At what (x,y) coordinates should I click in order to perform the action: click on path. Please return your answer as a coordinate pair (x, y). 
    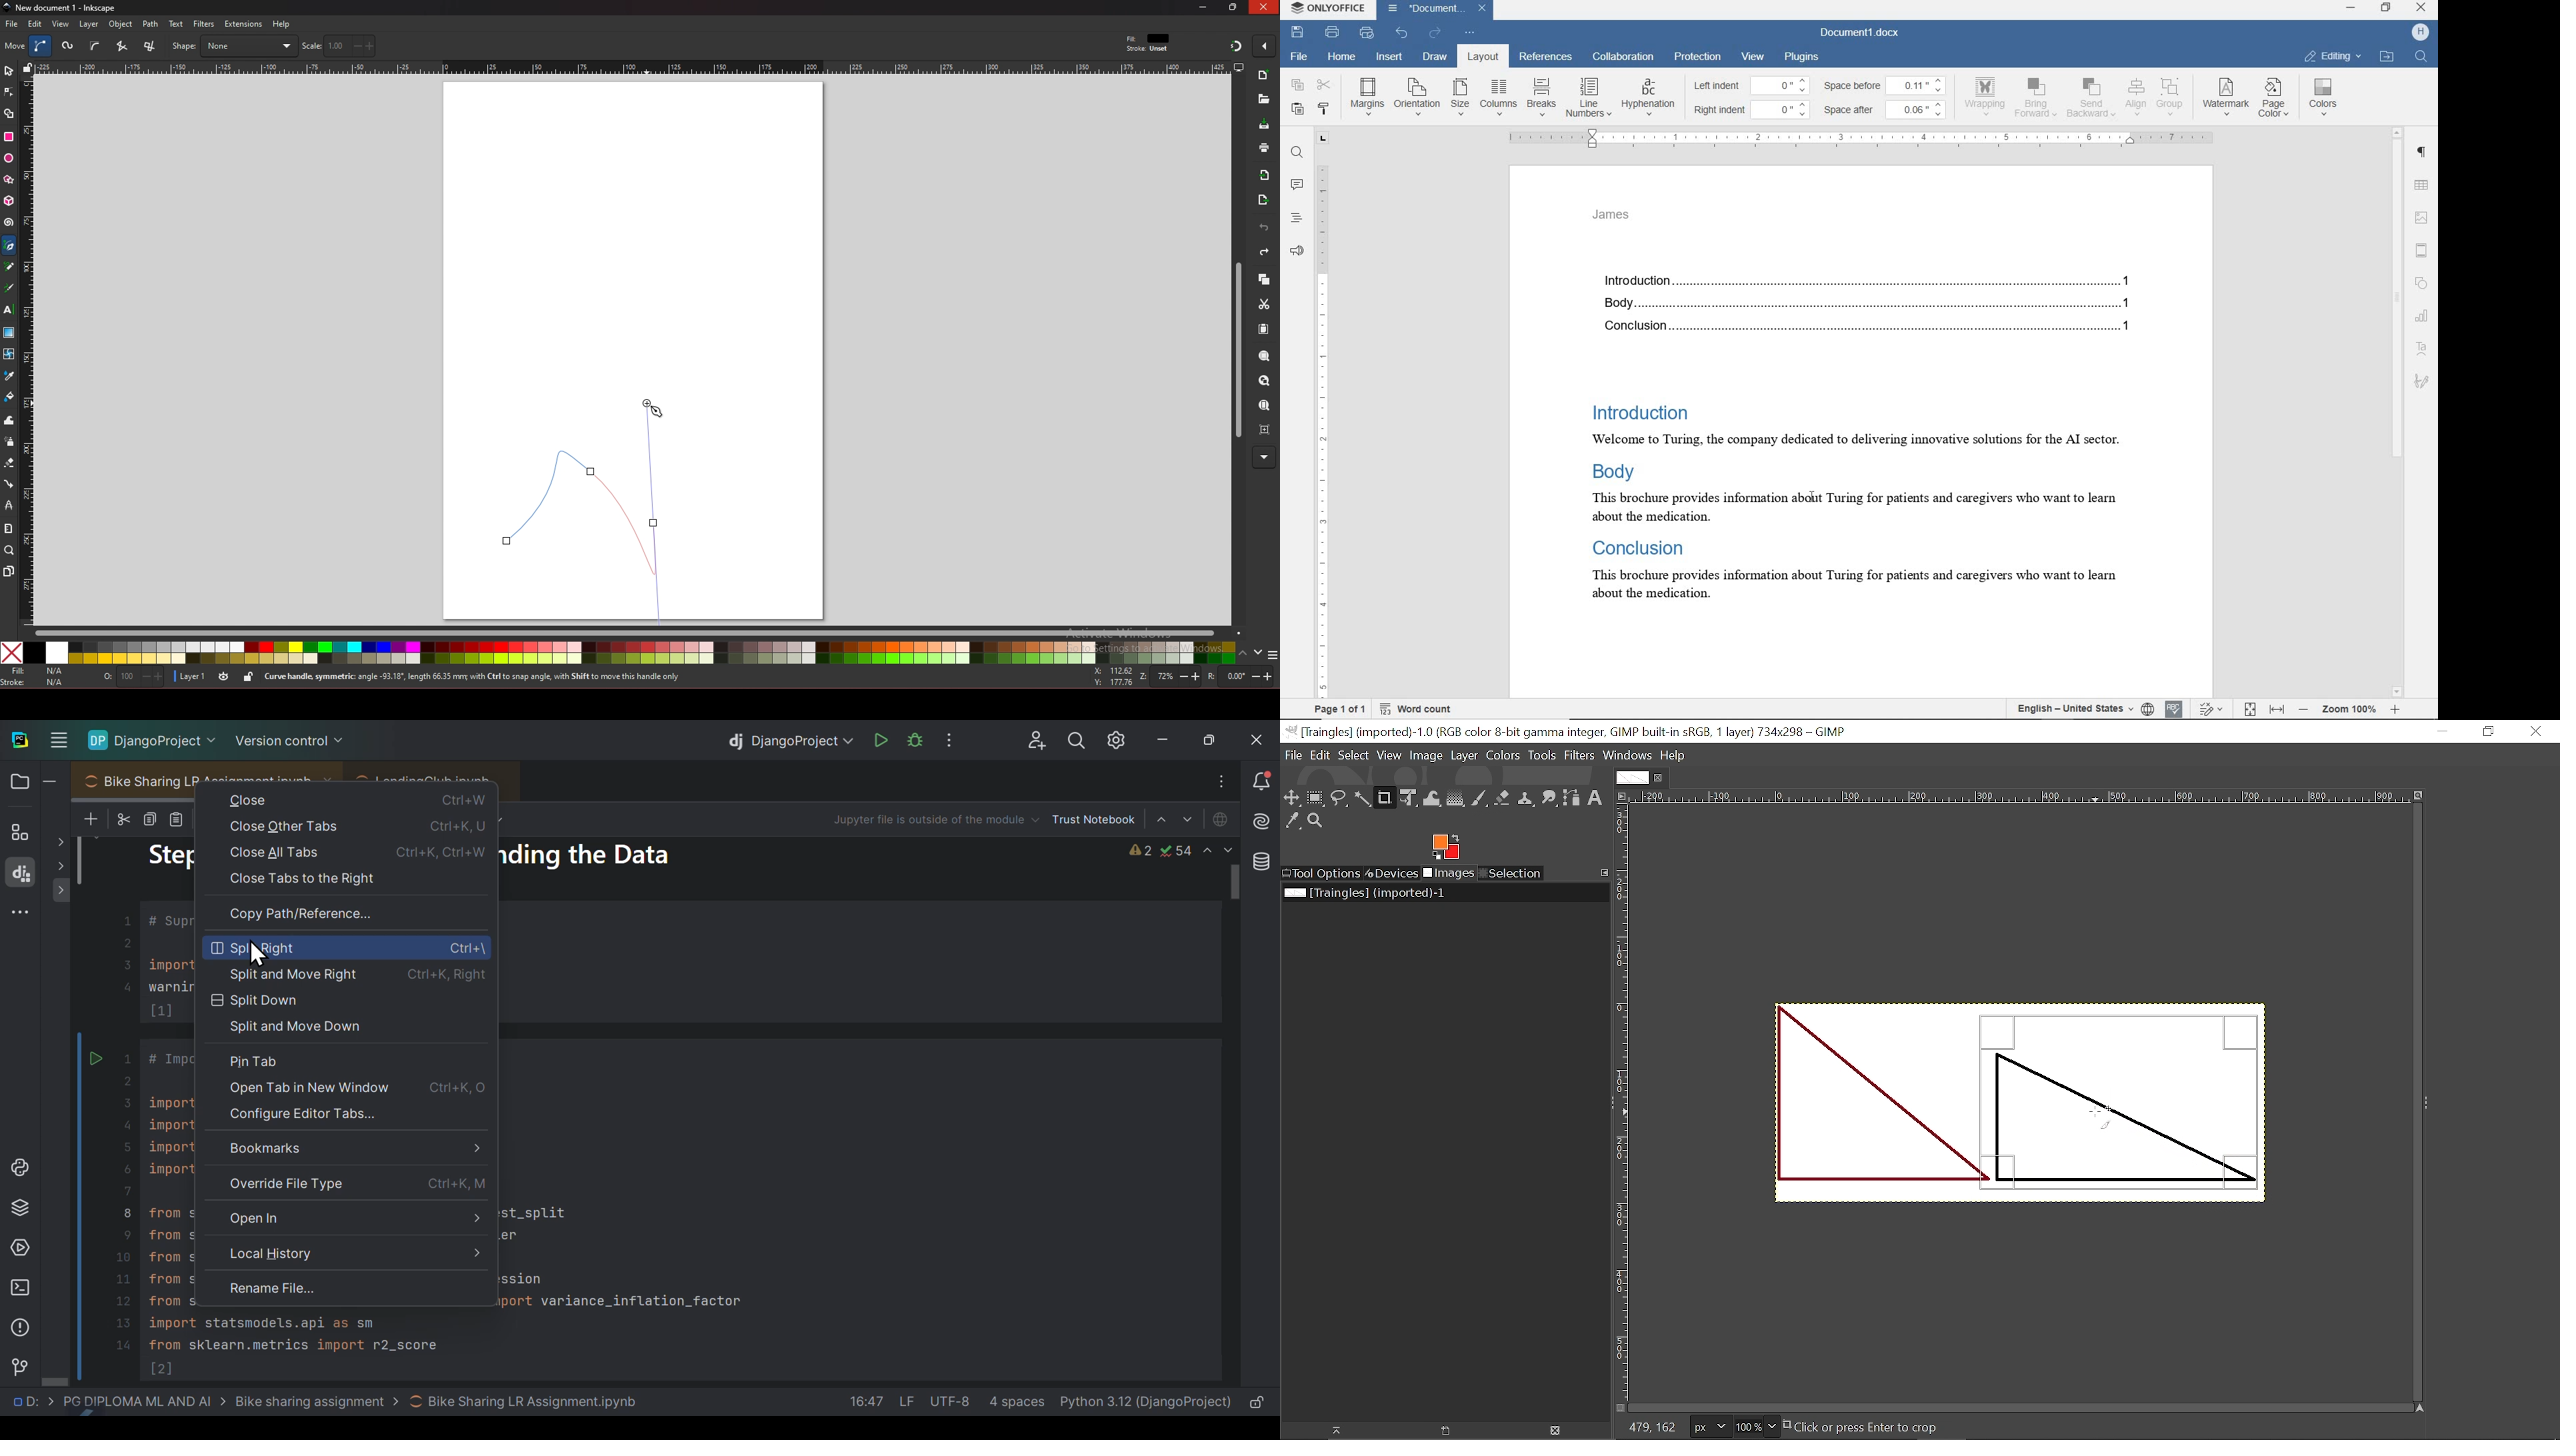
    Looking at the image, I should click on (151, 24).